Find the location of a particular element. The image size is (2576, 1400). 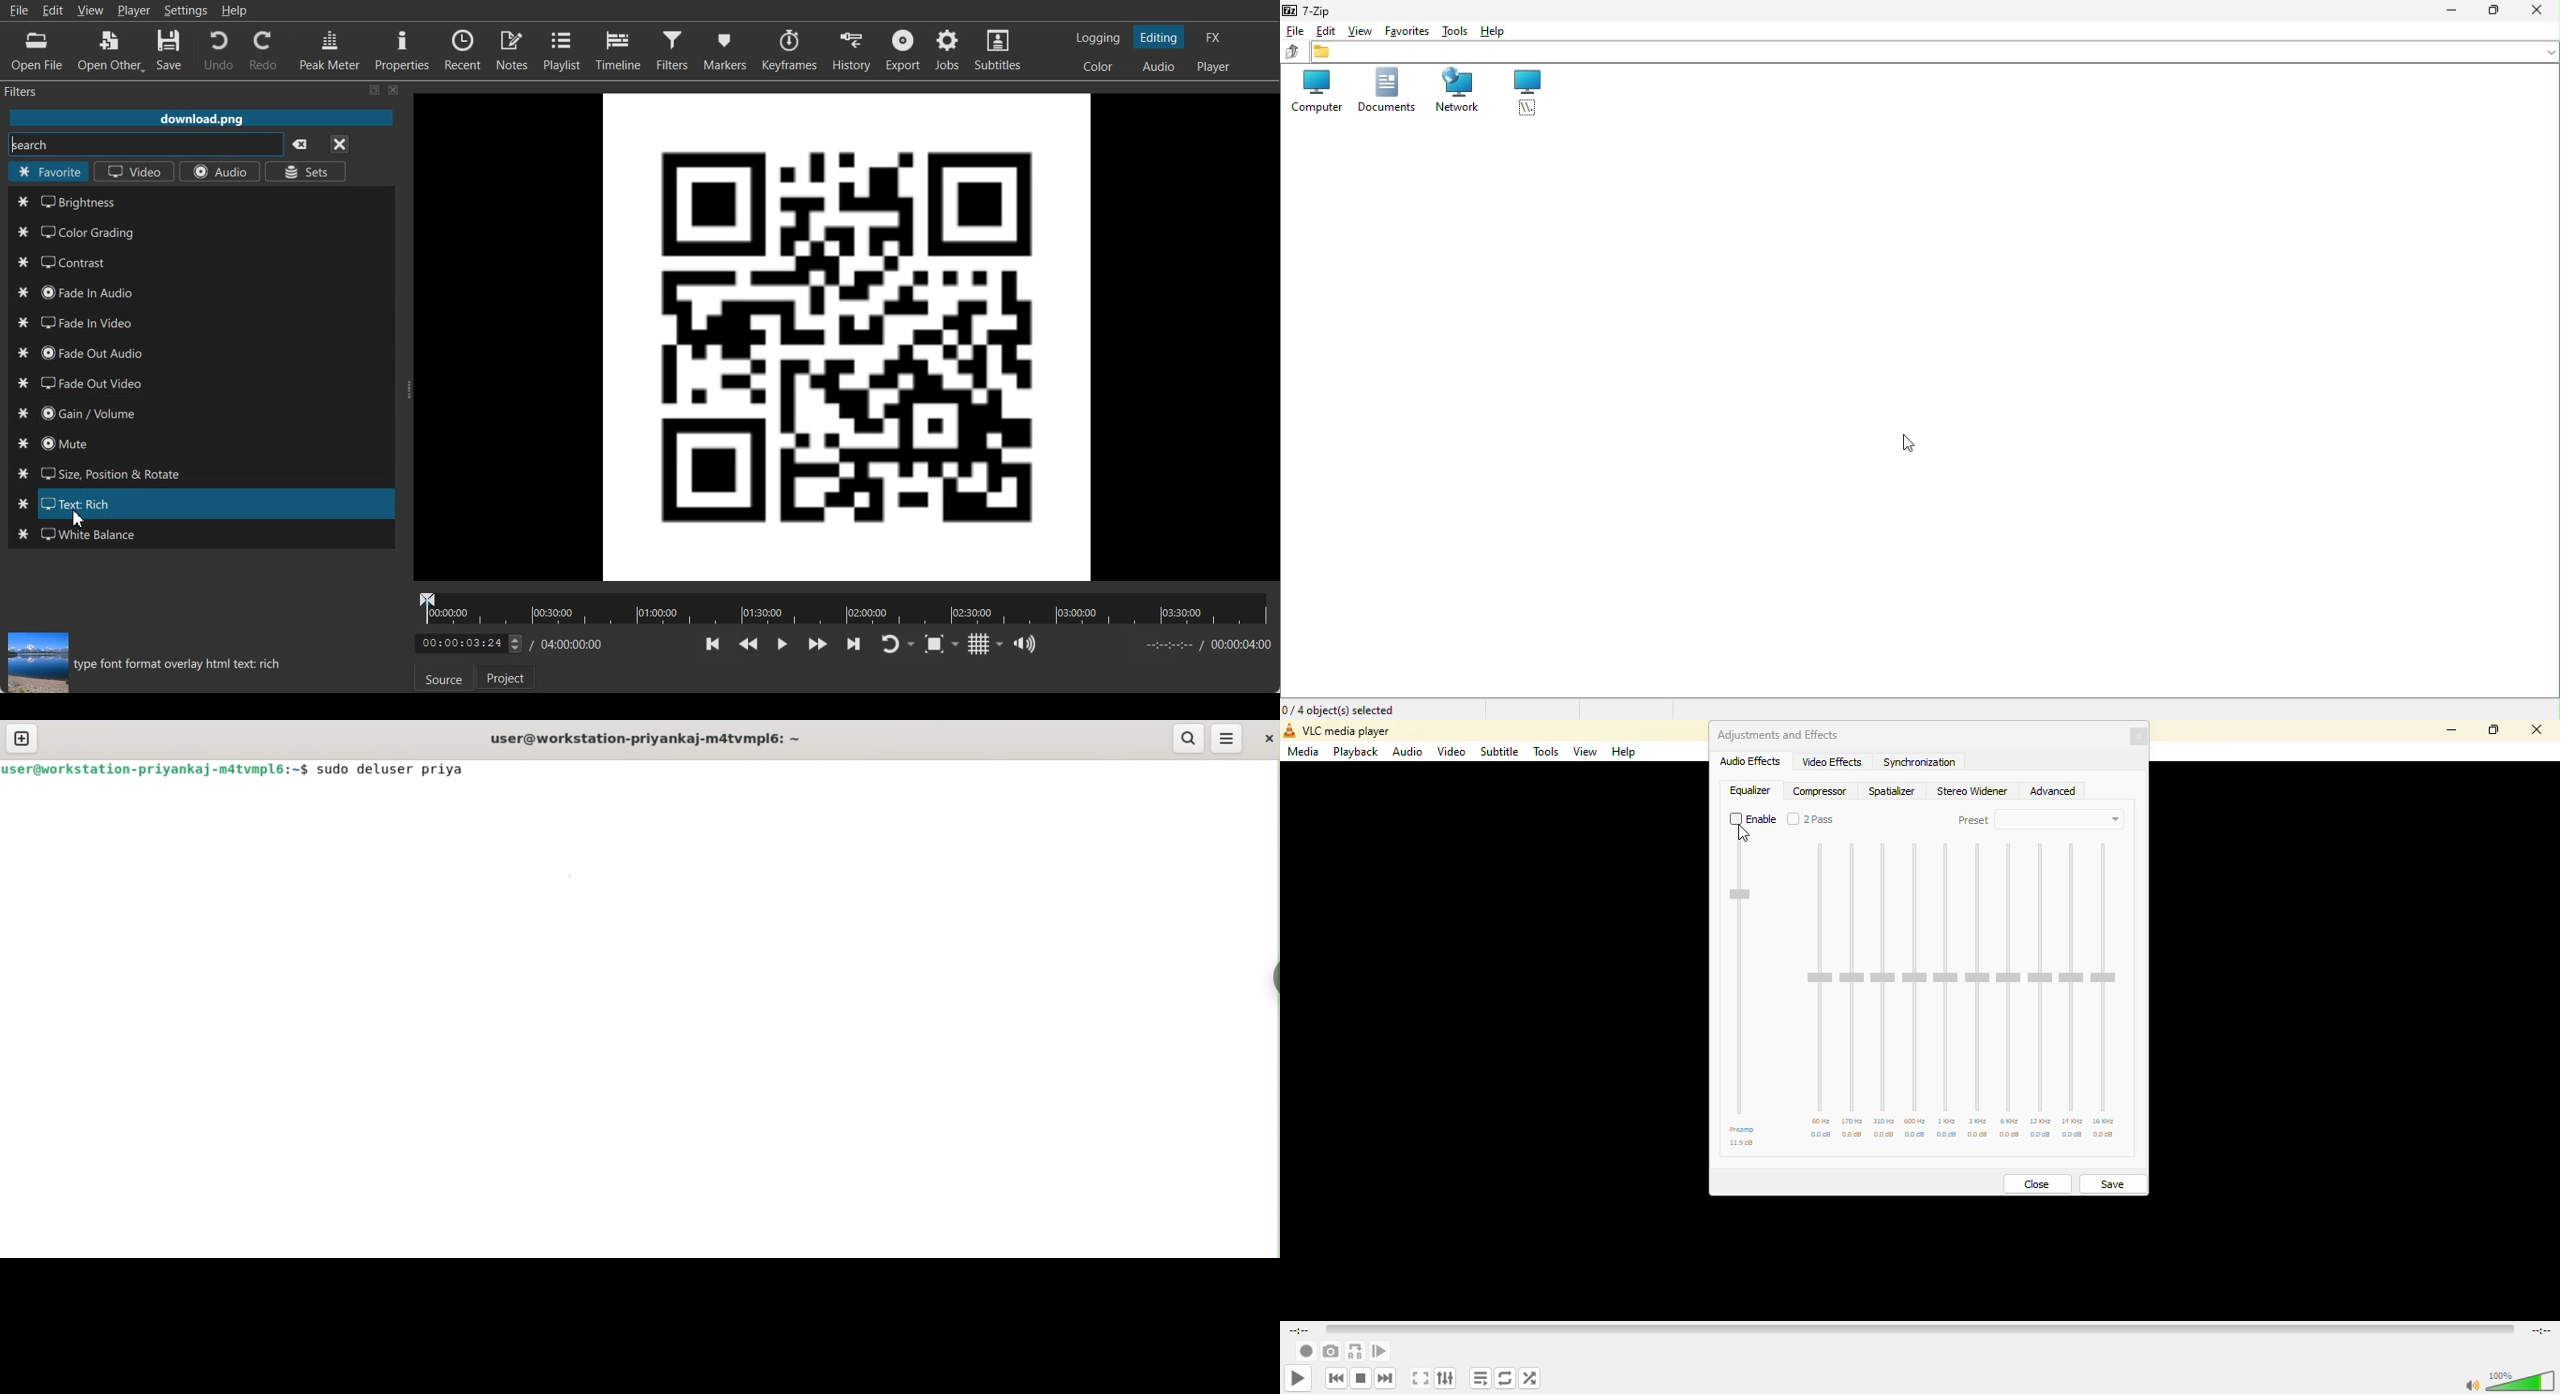

Video is located at coordinates (134, 172).